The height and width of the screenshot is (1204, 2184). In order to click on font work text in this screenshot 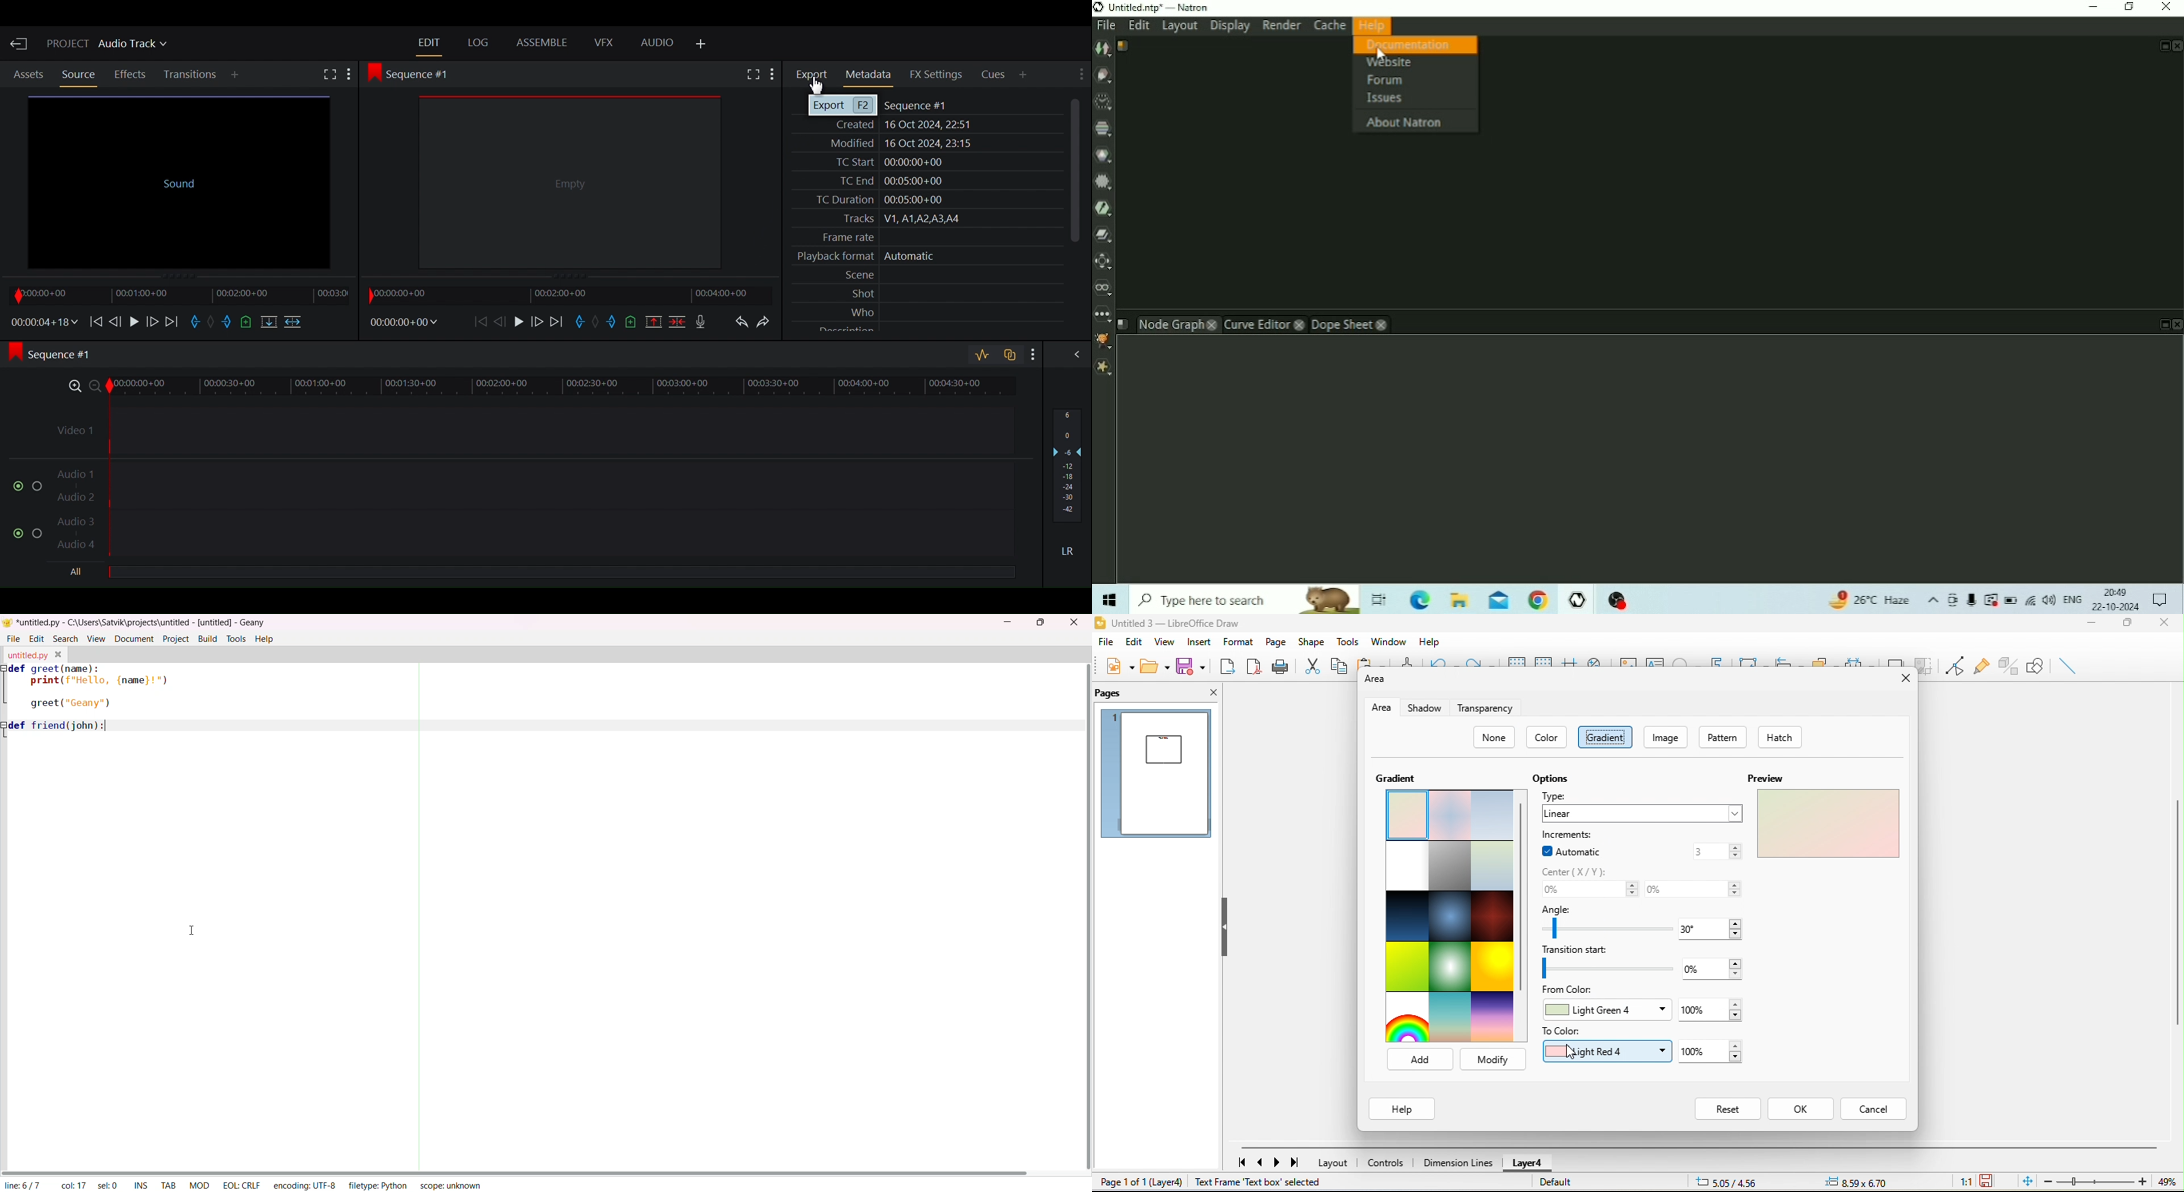, I will do `click(1718, 660)`.